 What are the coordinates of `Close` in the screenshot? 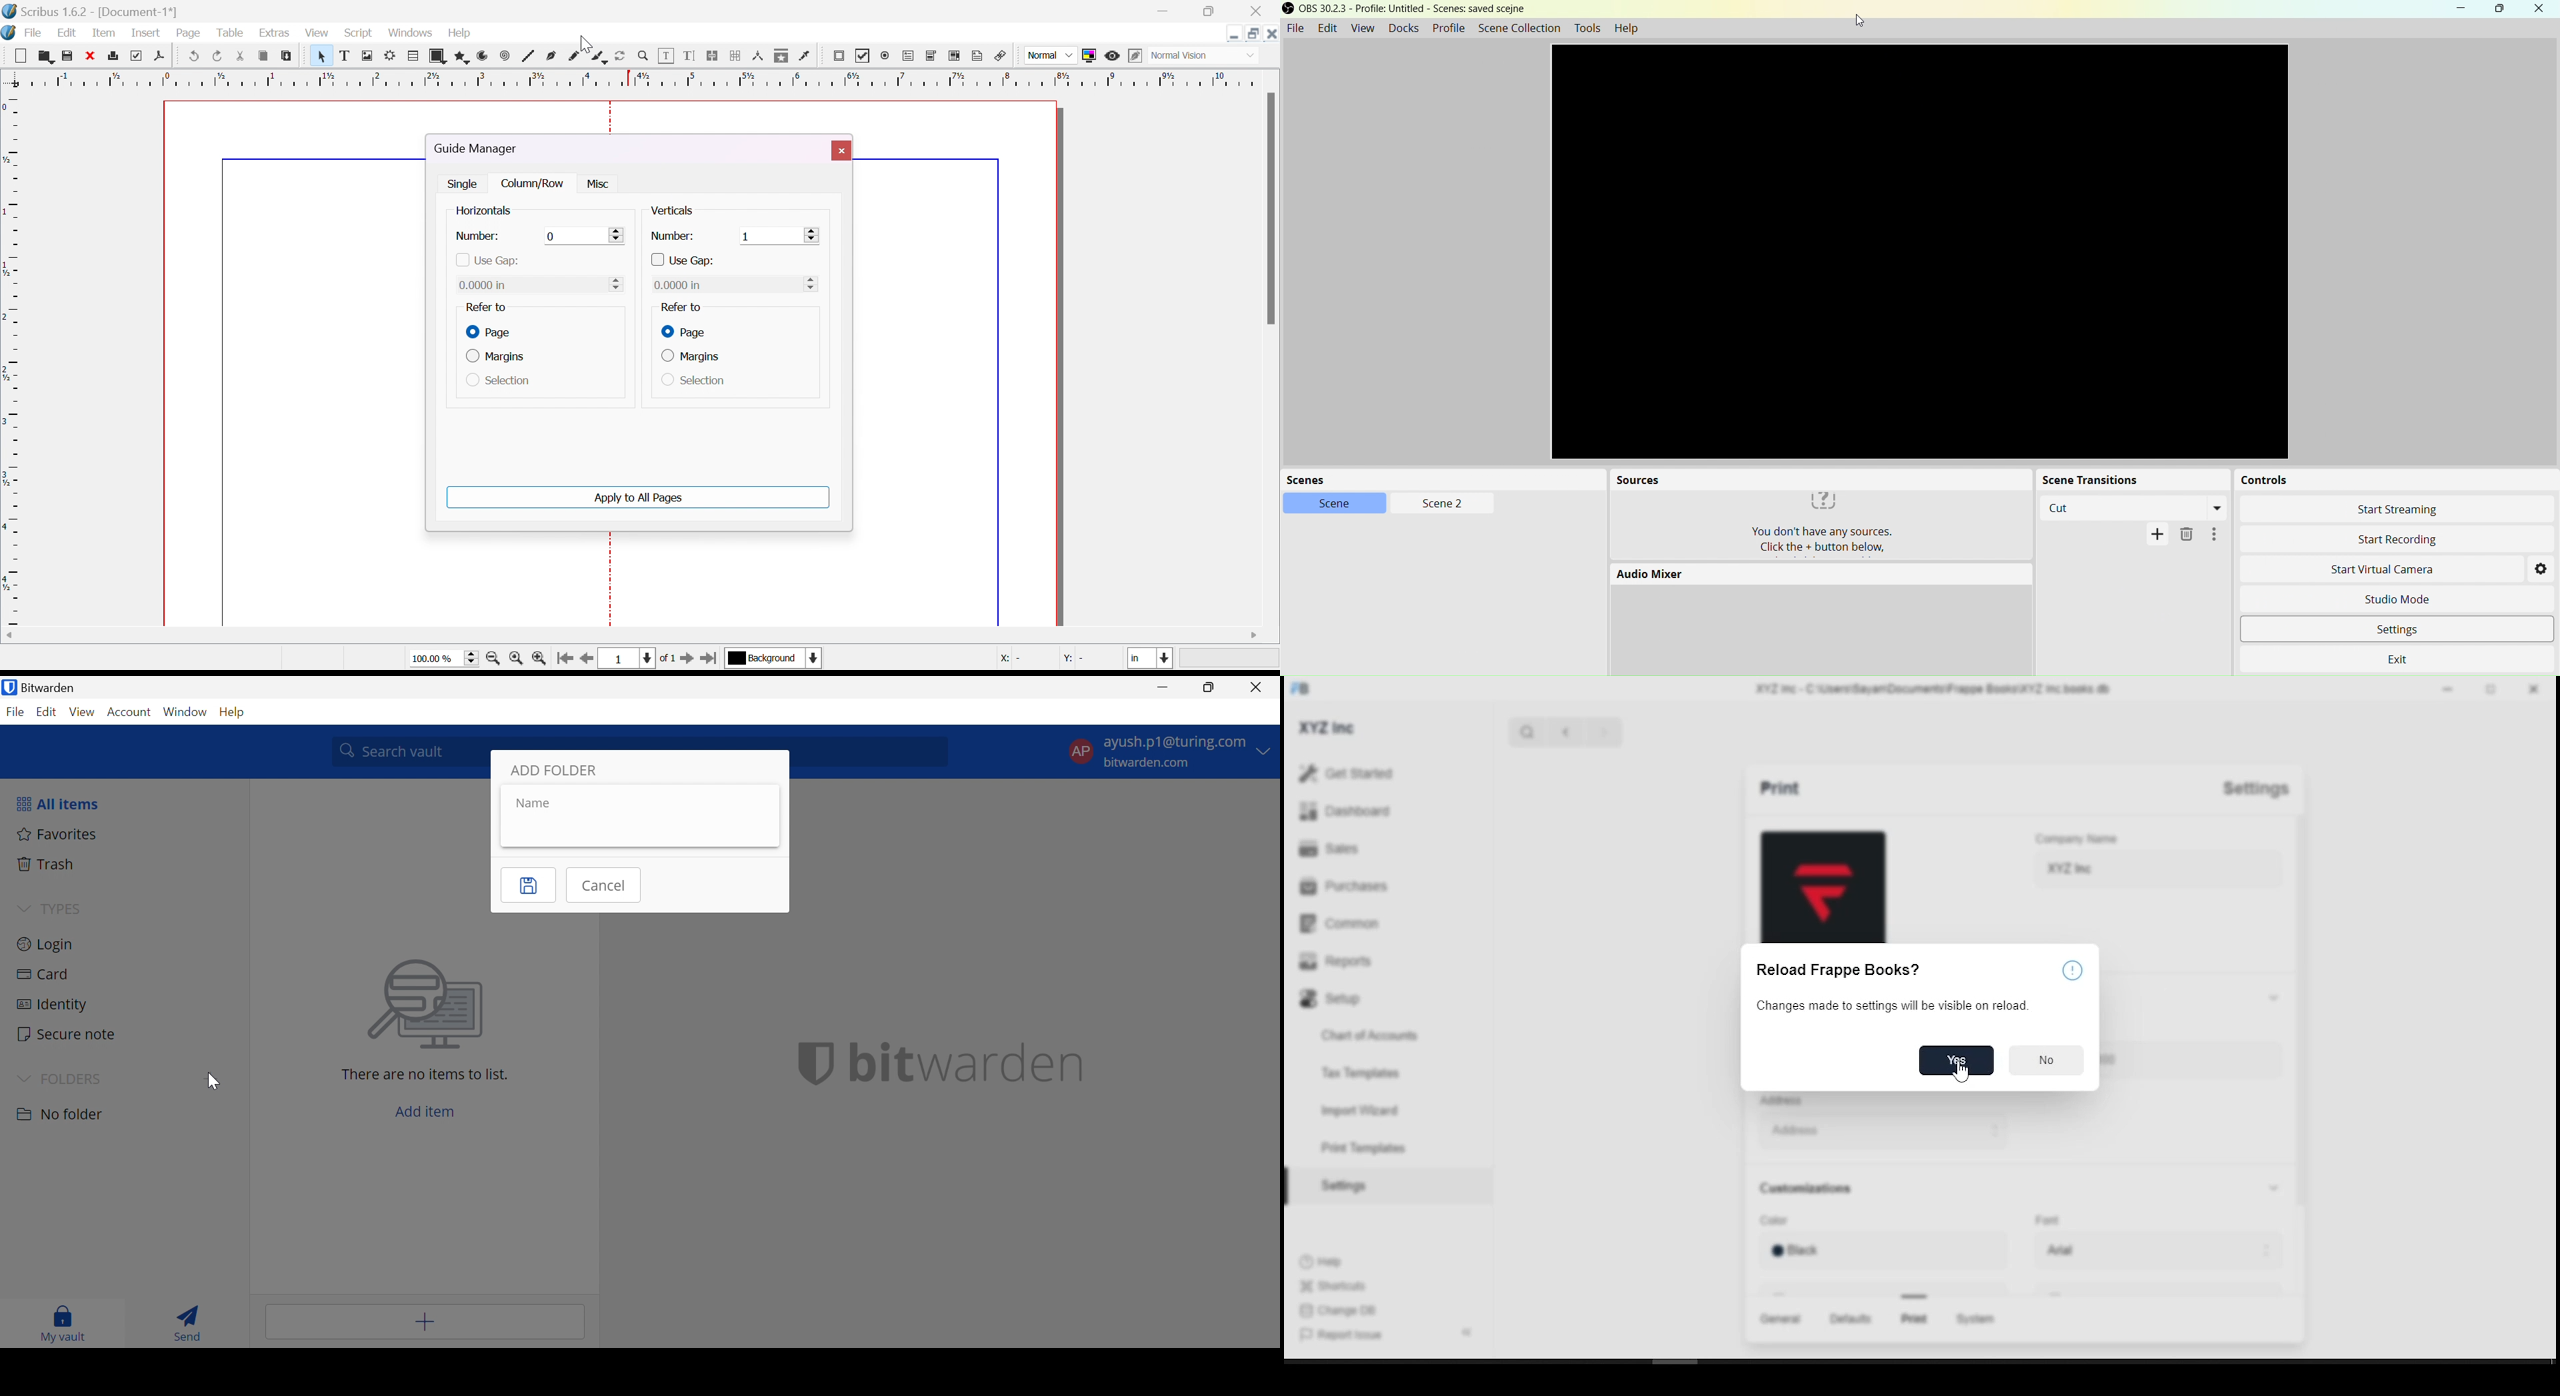 It's located at (2539, 9).